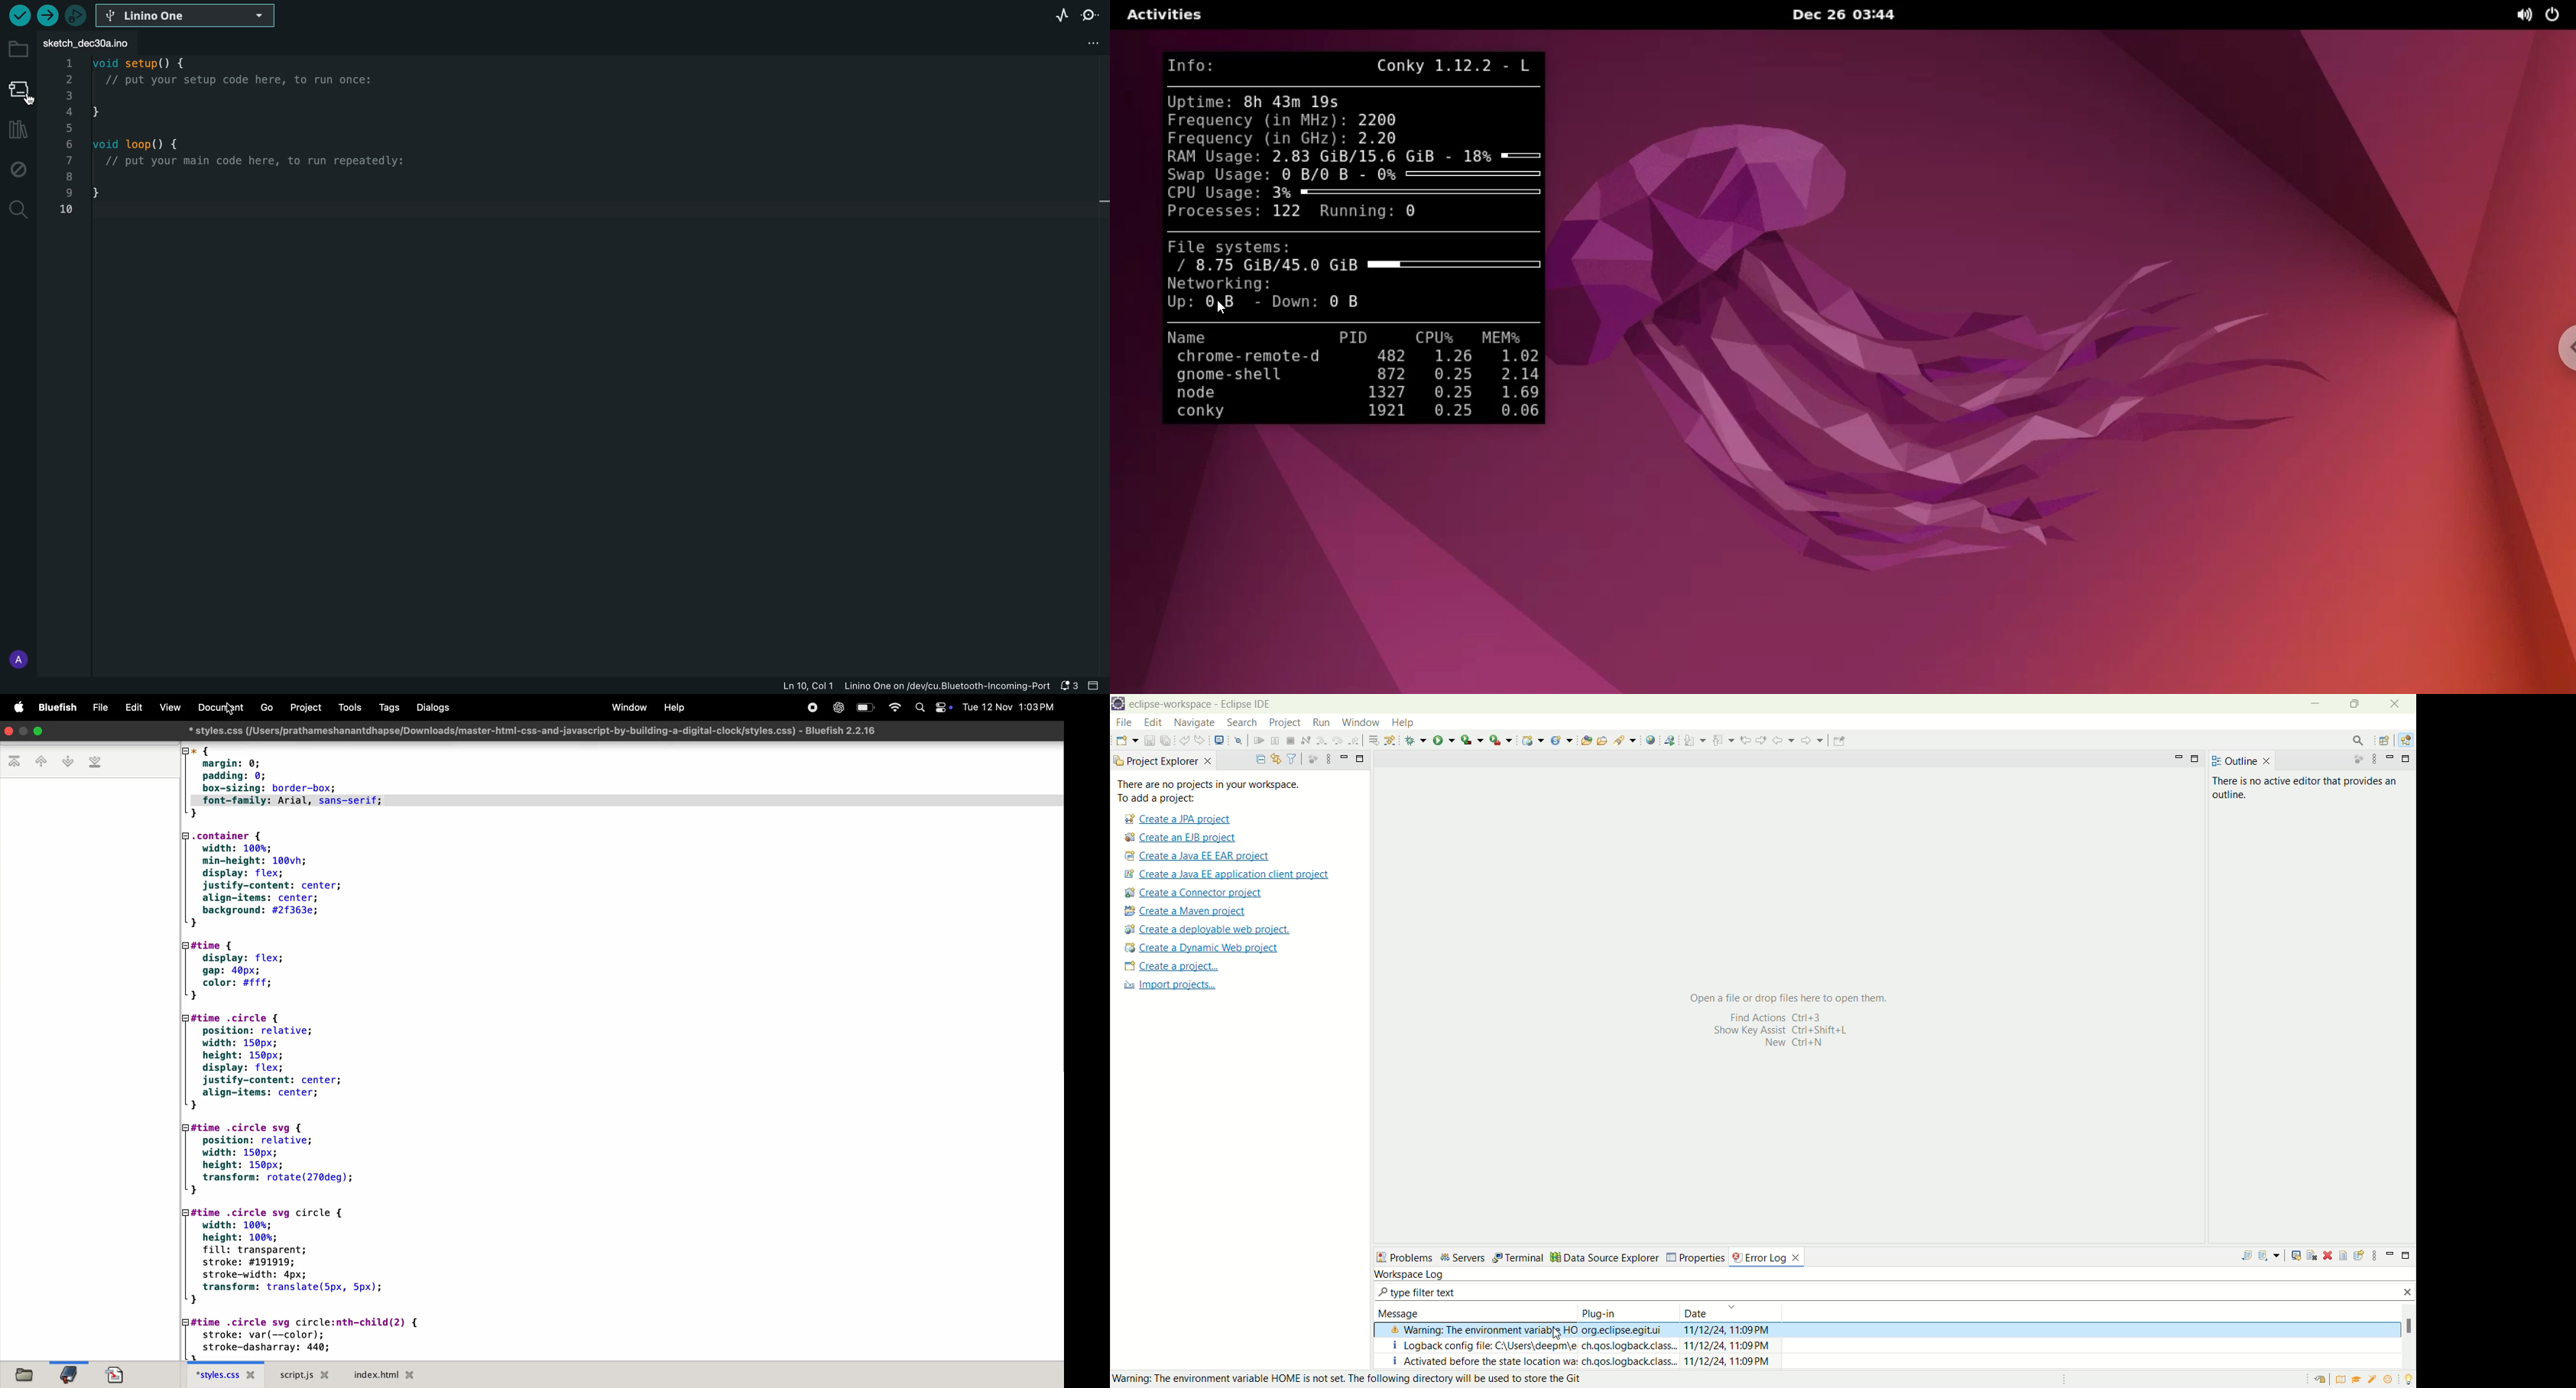 This screenshot has height=1400, width=2576. I want to click on notification, so click(1070, 687).